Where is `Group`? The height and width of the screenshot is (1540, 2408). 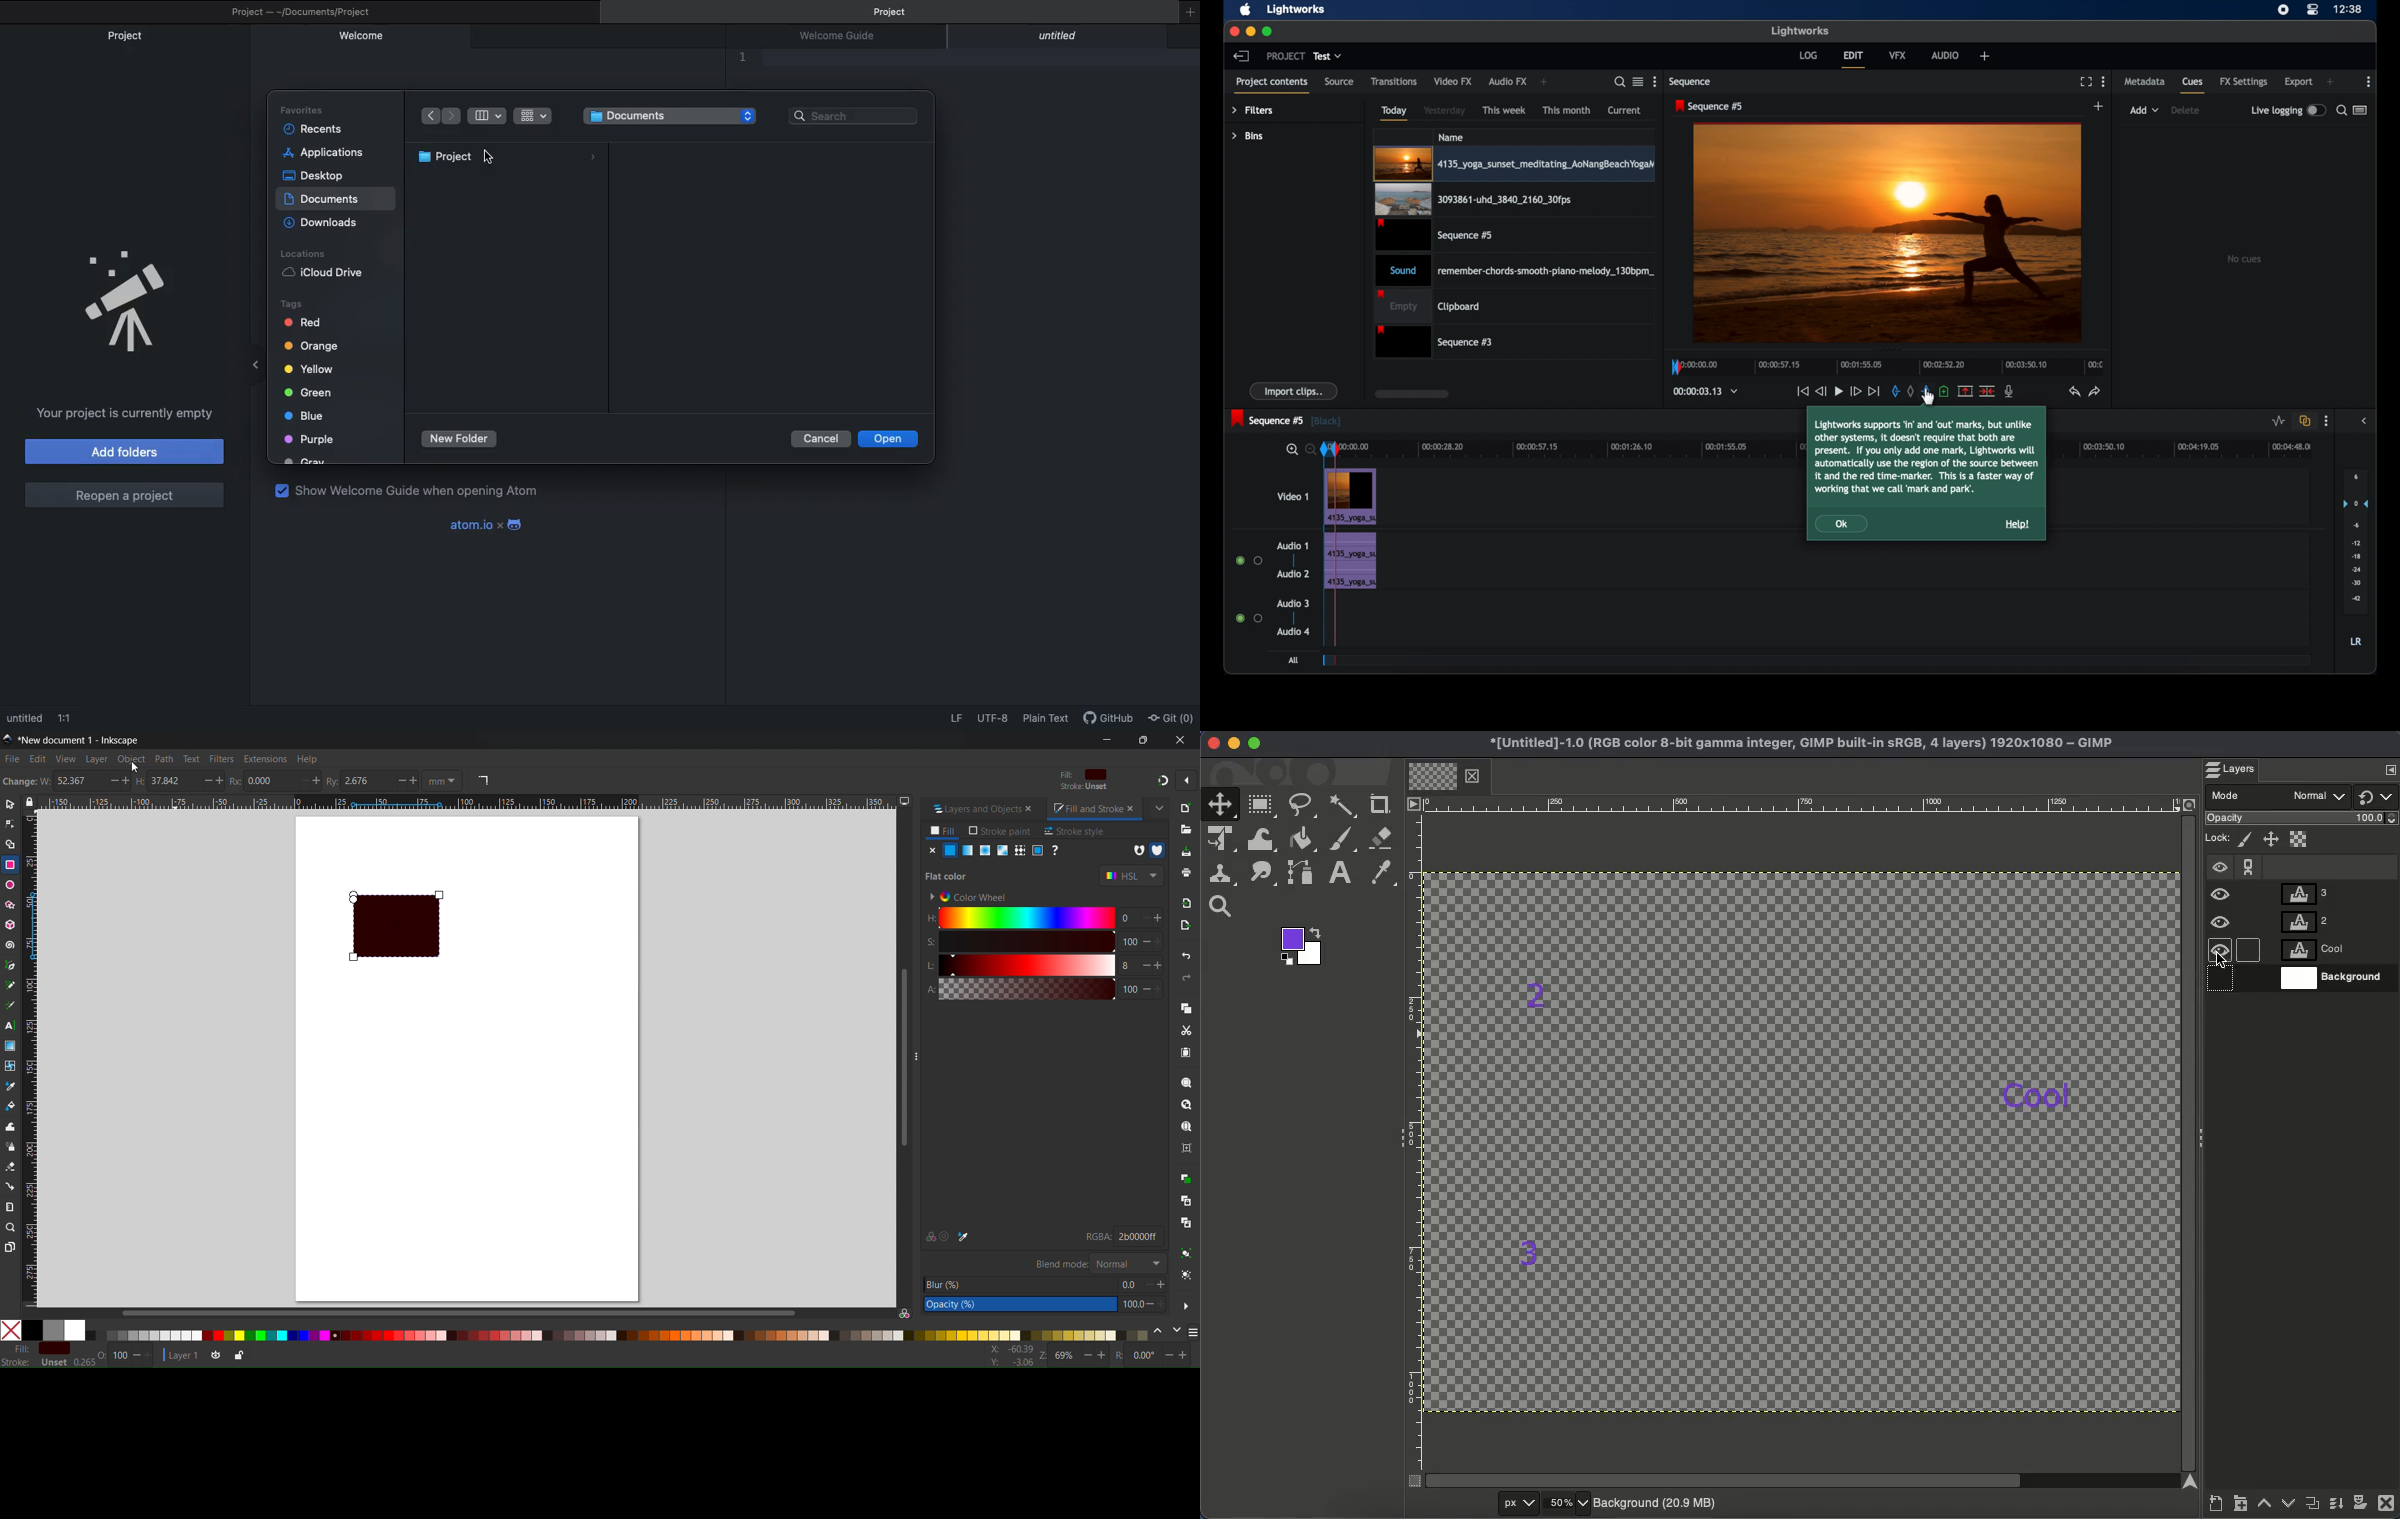 Group is located at coordinates (1185, 1255).